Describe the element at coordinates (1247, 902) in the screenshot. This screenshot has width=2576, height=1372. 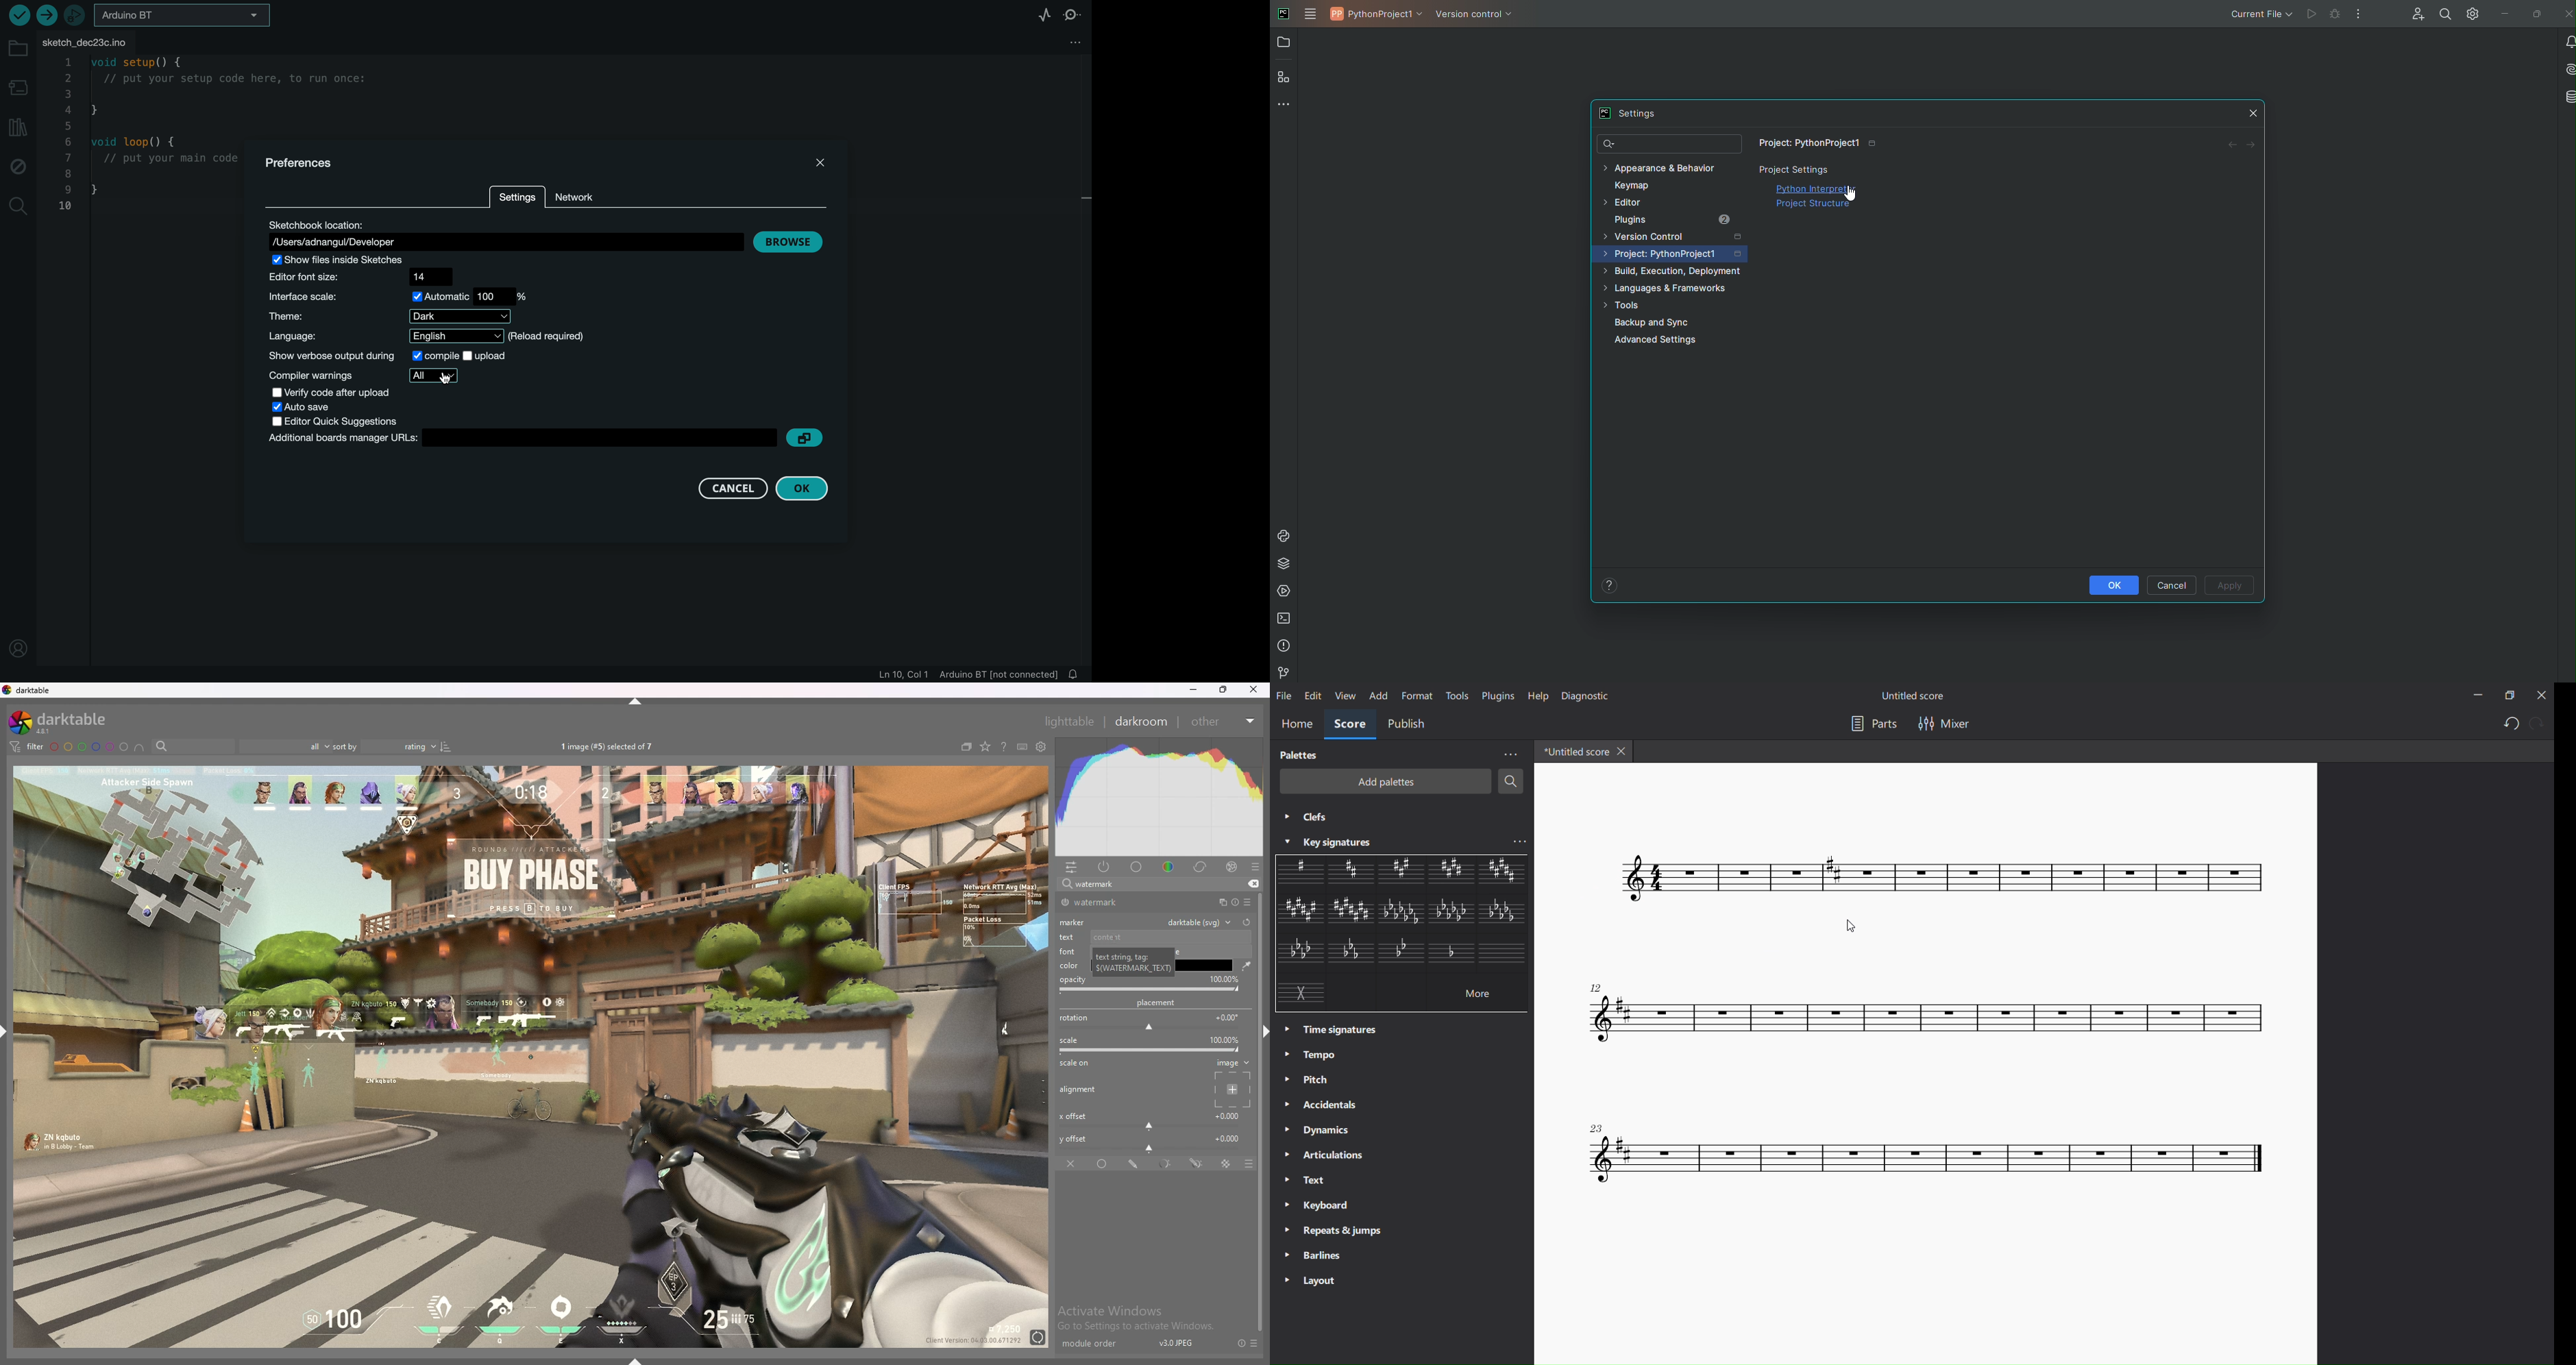
I see `presets` at that location.